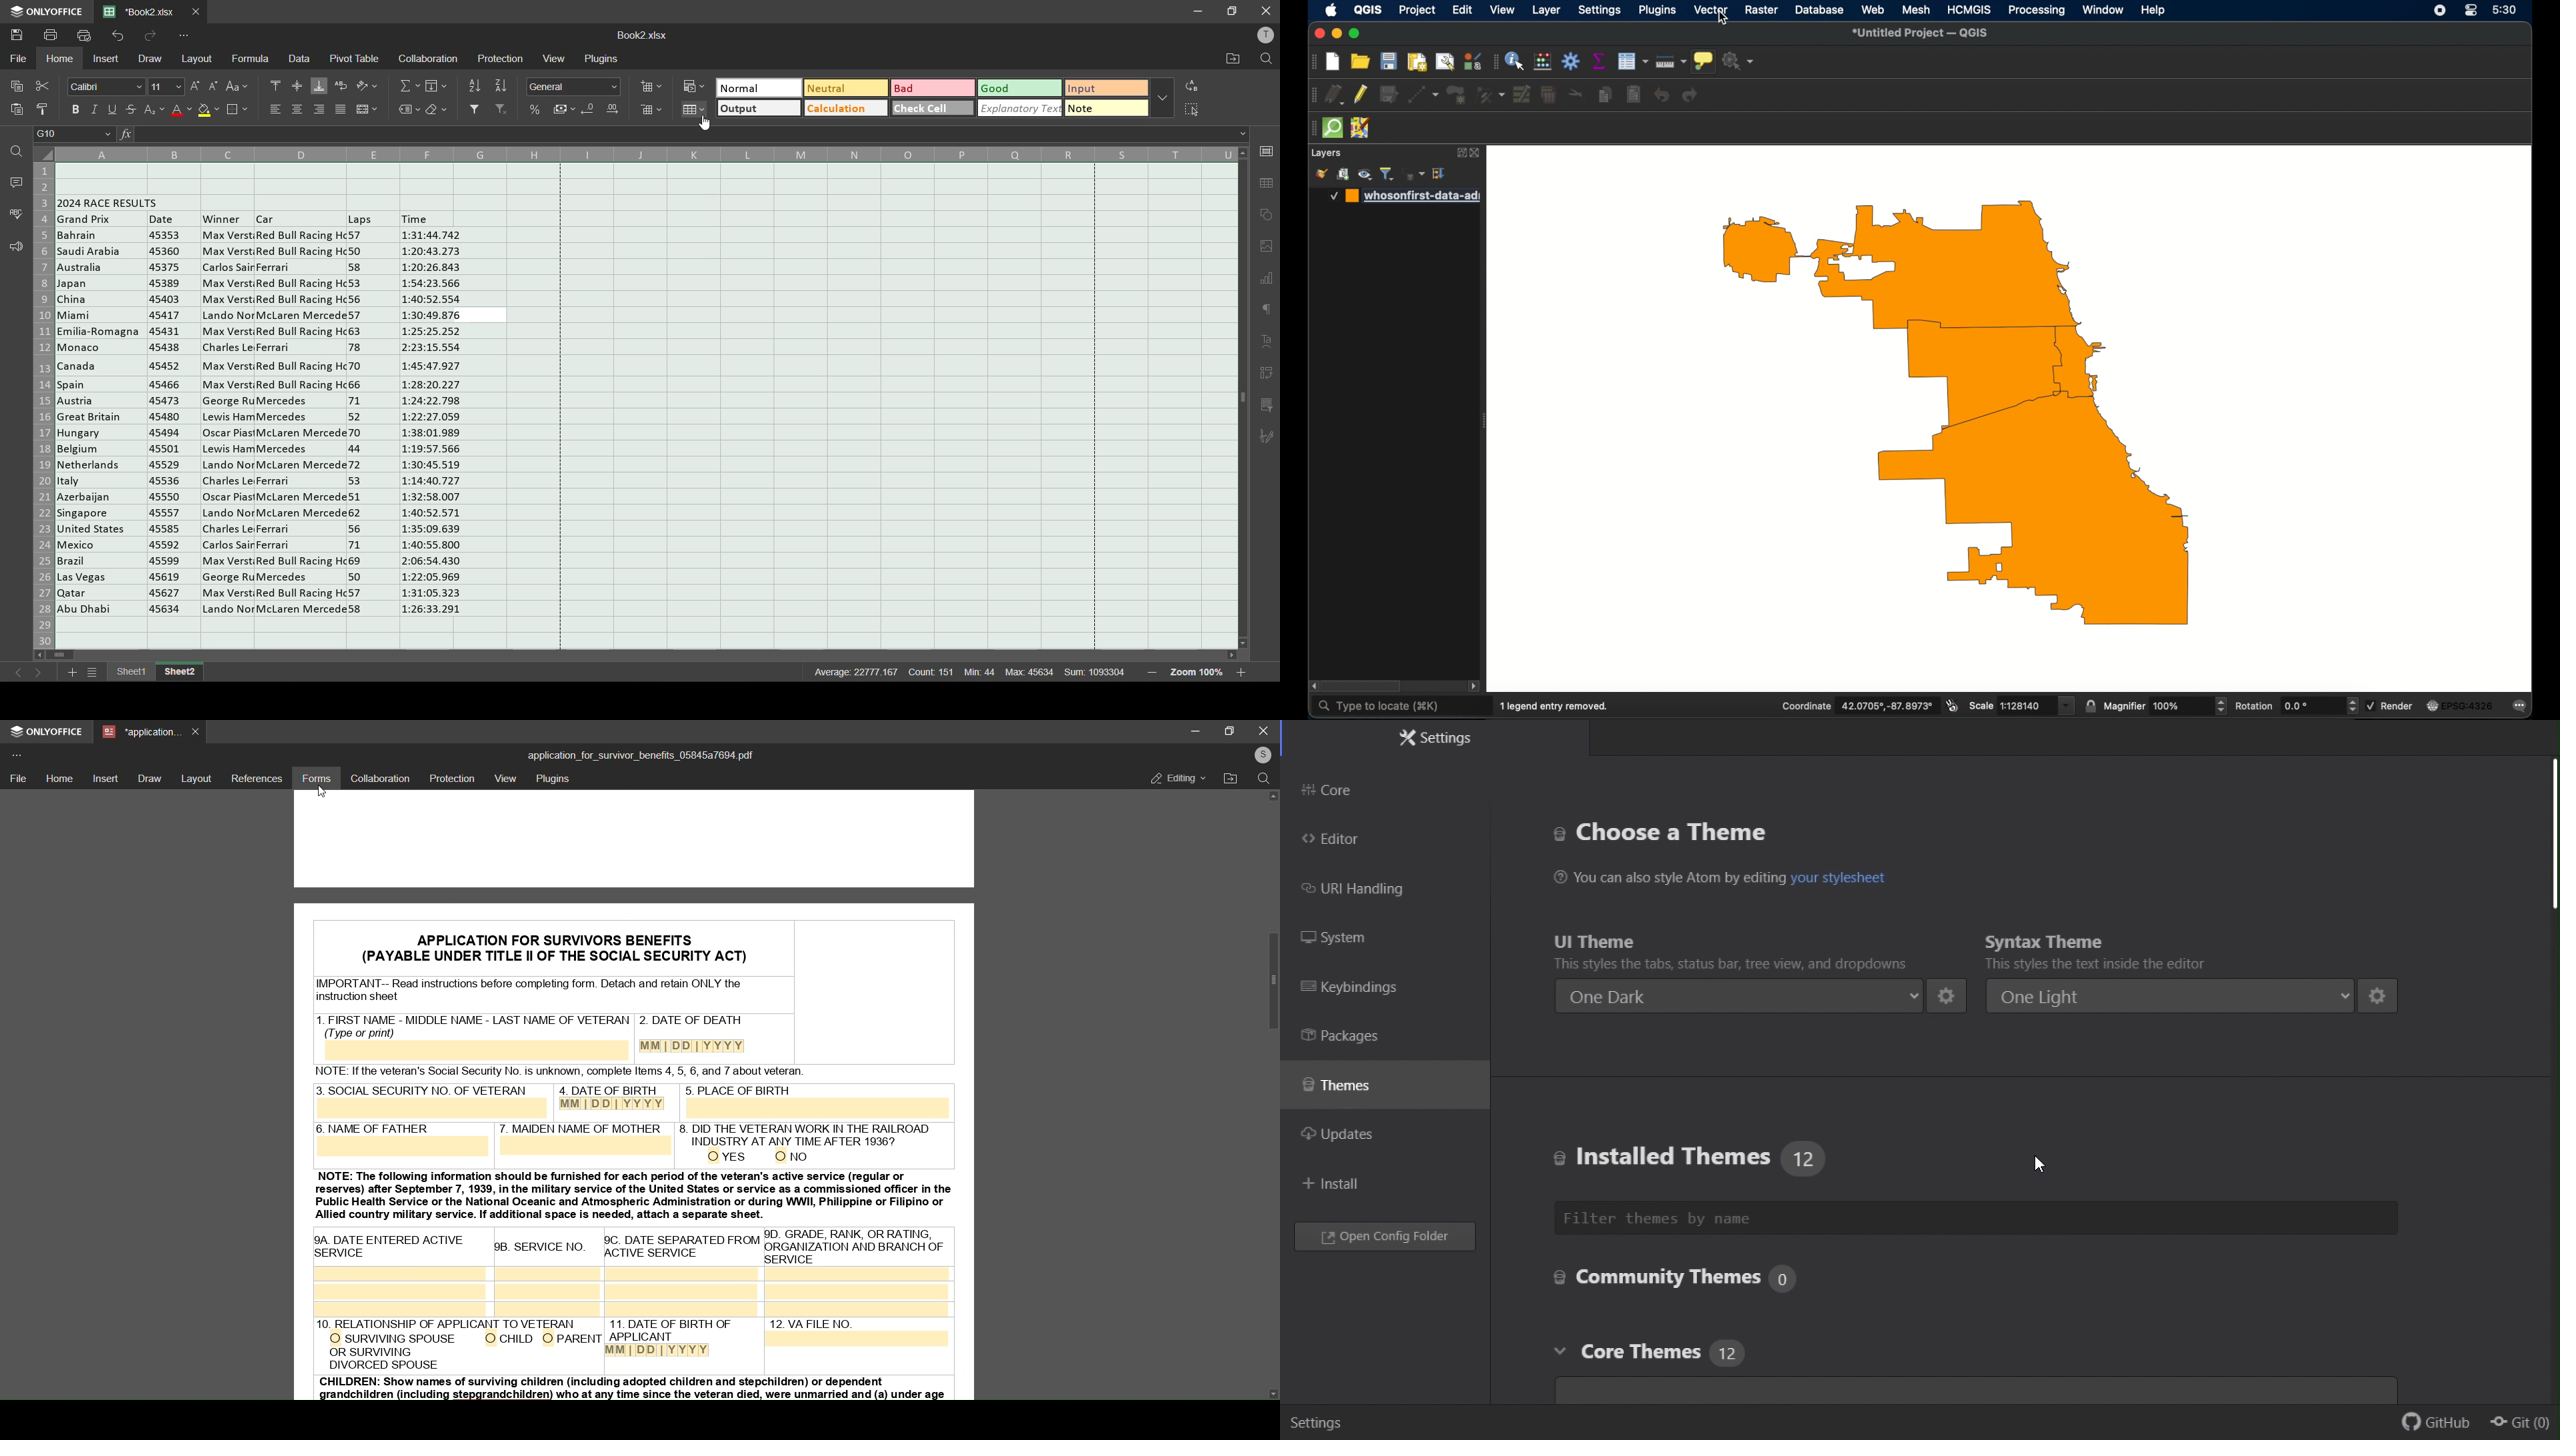 The width and height of the screenshot is (2576, 1456). Describe the element at coordinates (1549, 93) in the screenshot. I see `delete selected` at that location.